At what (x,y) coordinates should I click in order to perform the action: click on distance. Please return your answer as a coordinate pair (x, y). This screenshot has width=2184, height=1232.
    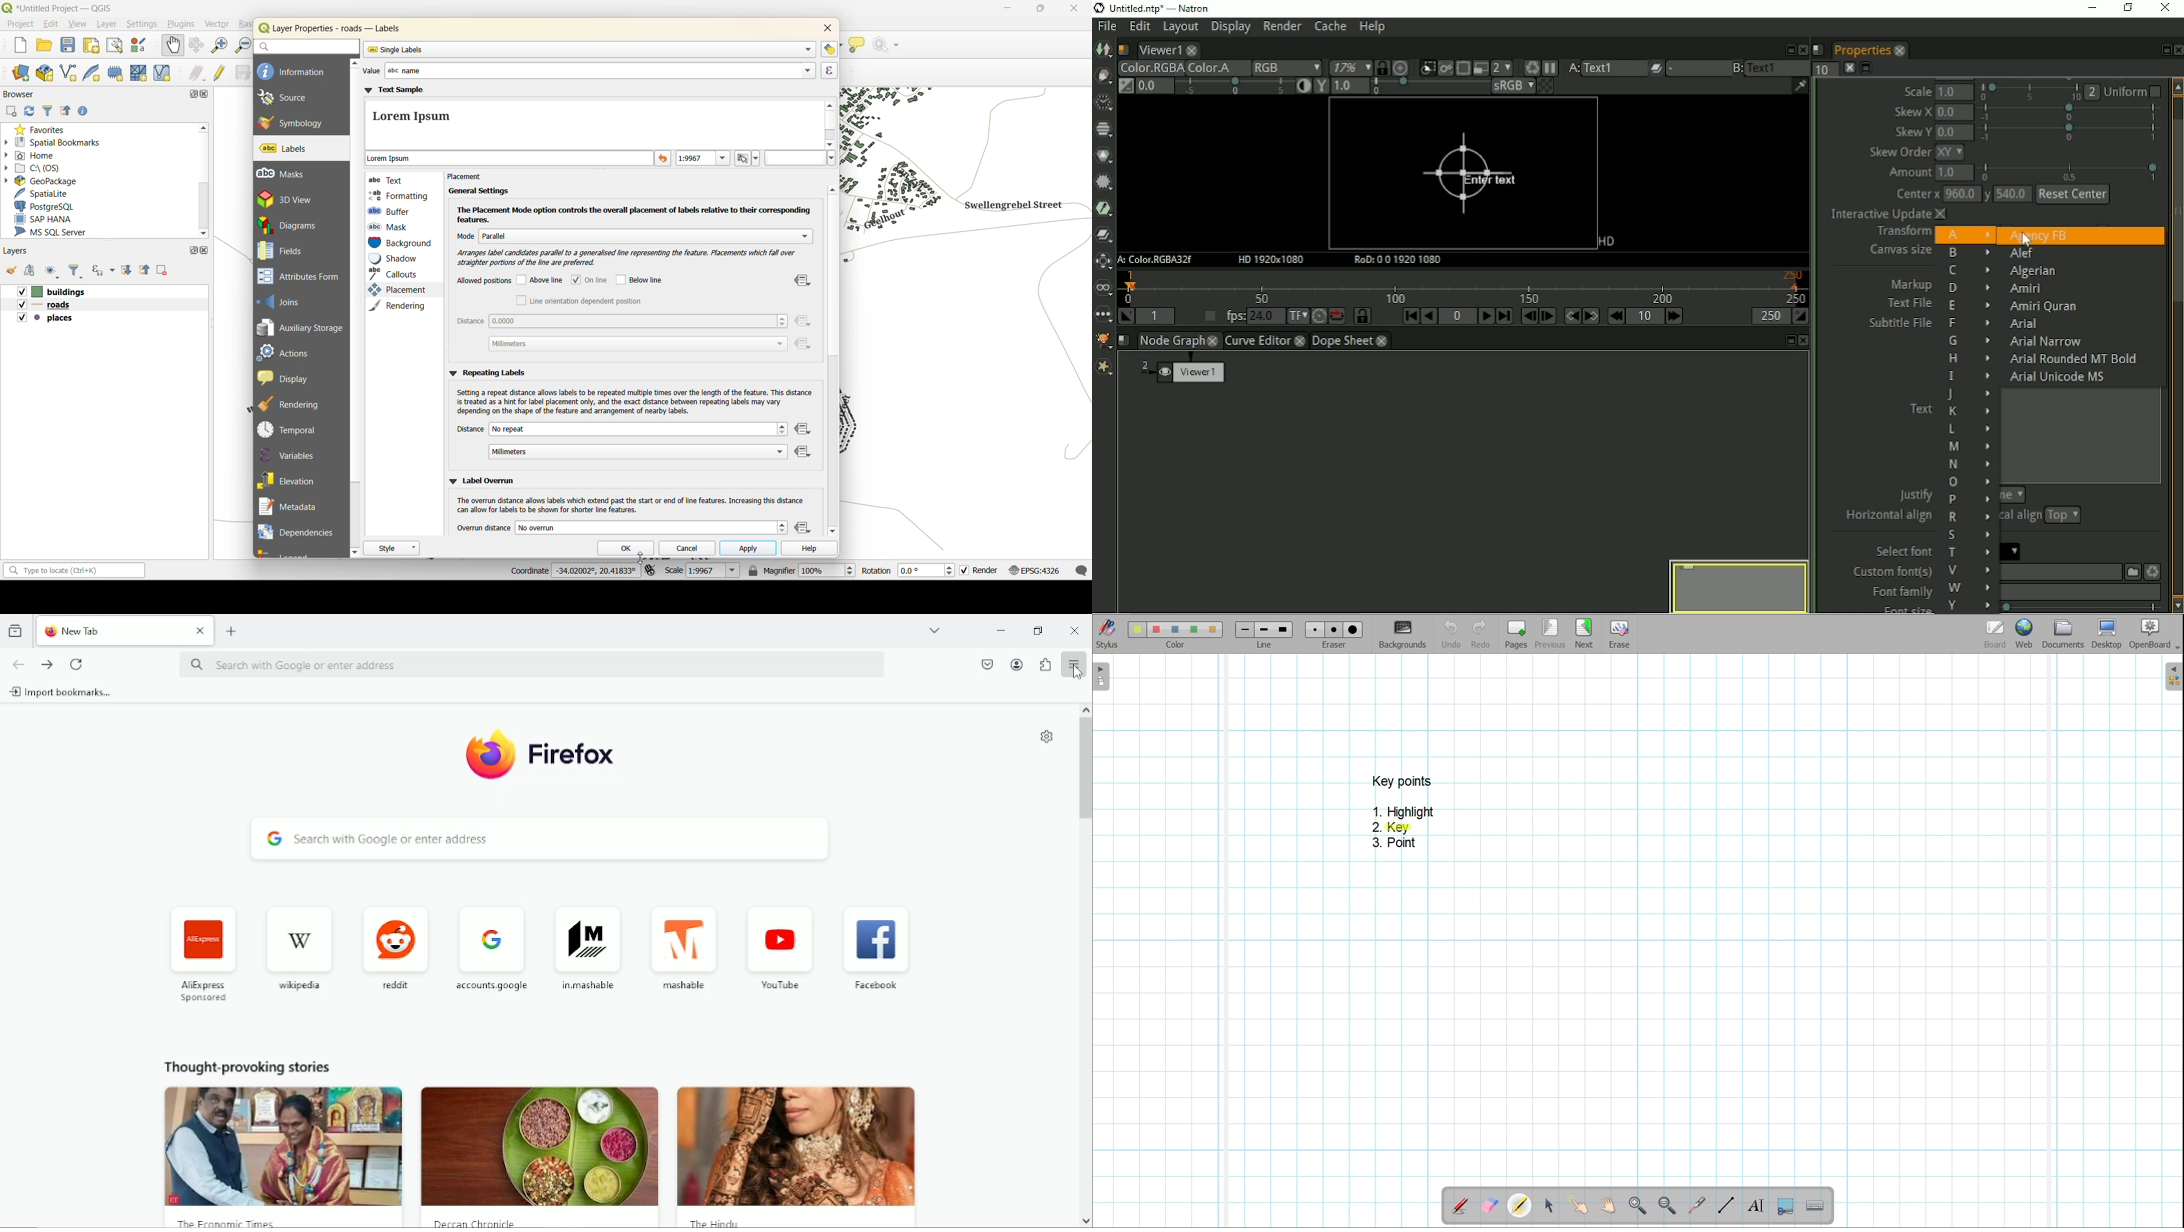
    Looking at the image, I should click on (621, 442).